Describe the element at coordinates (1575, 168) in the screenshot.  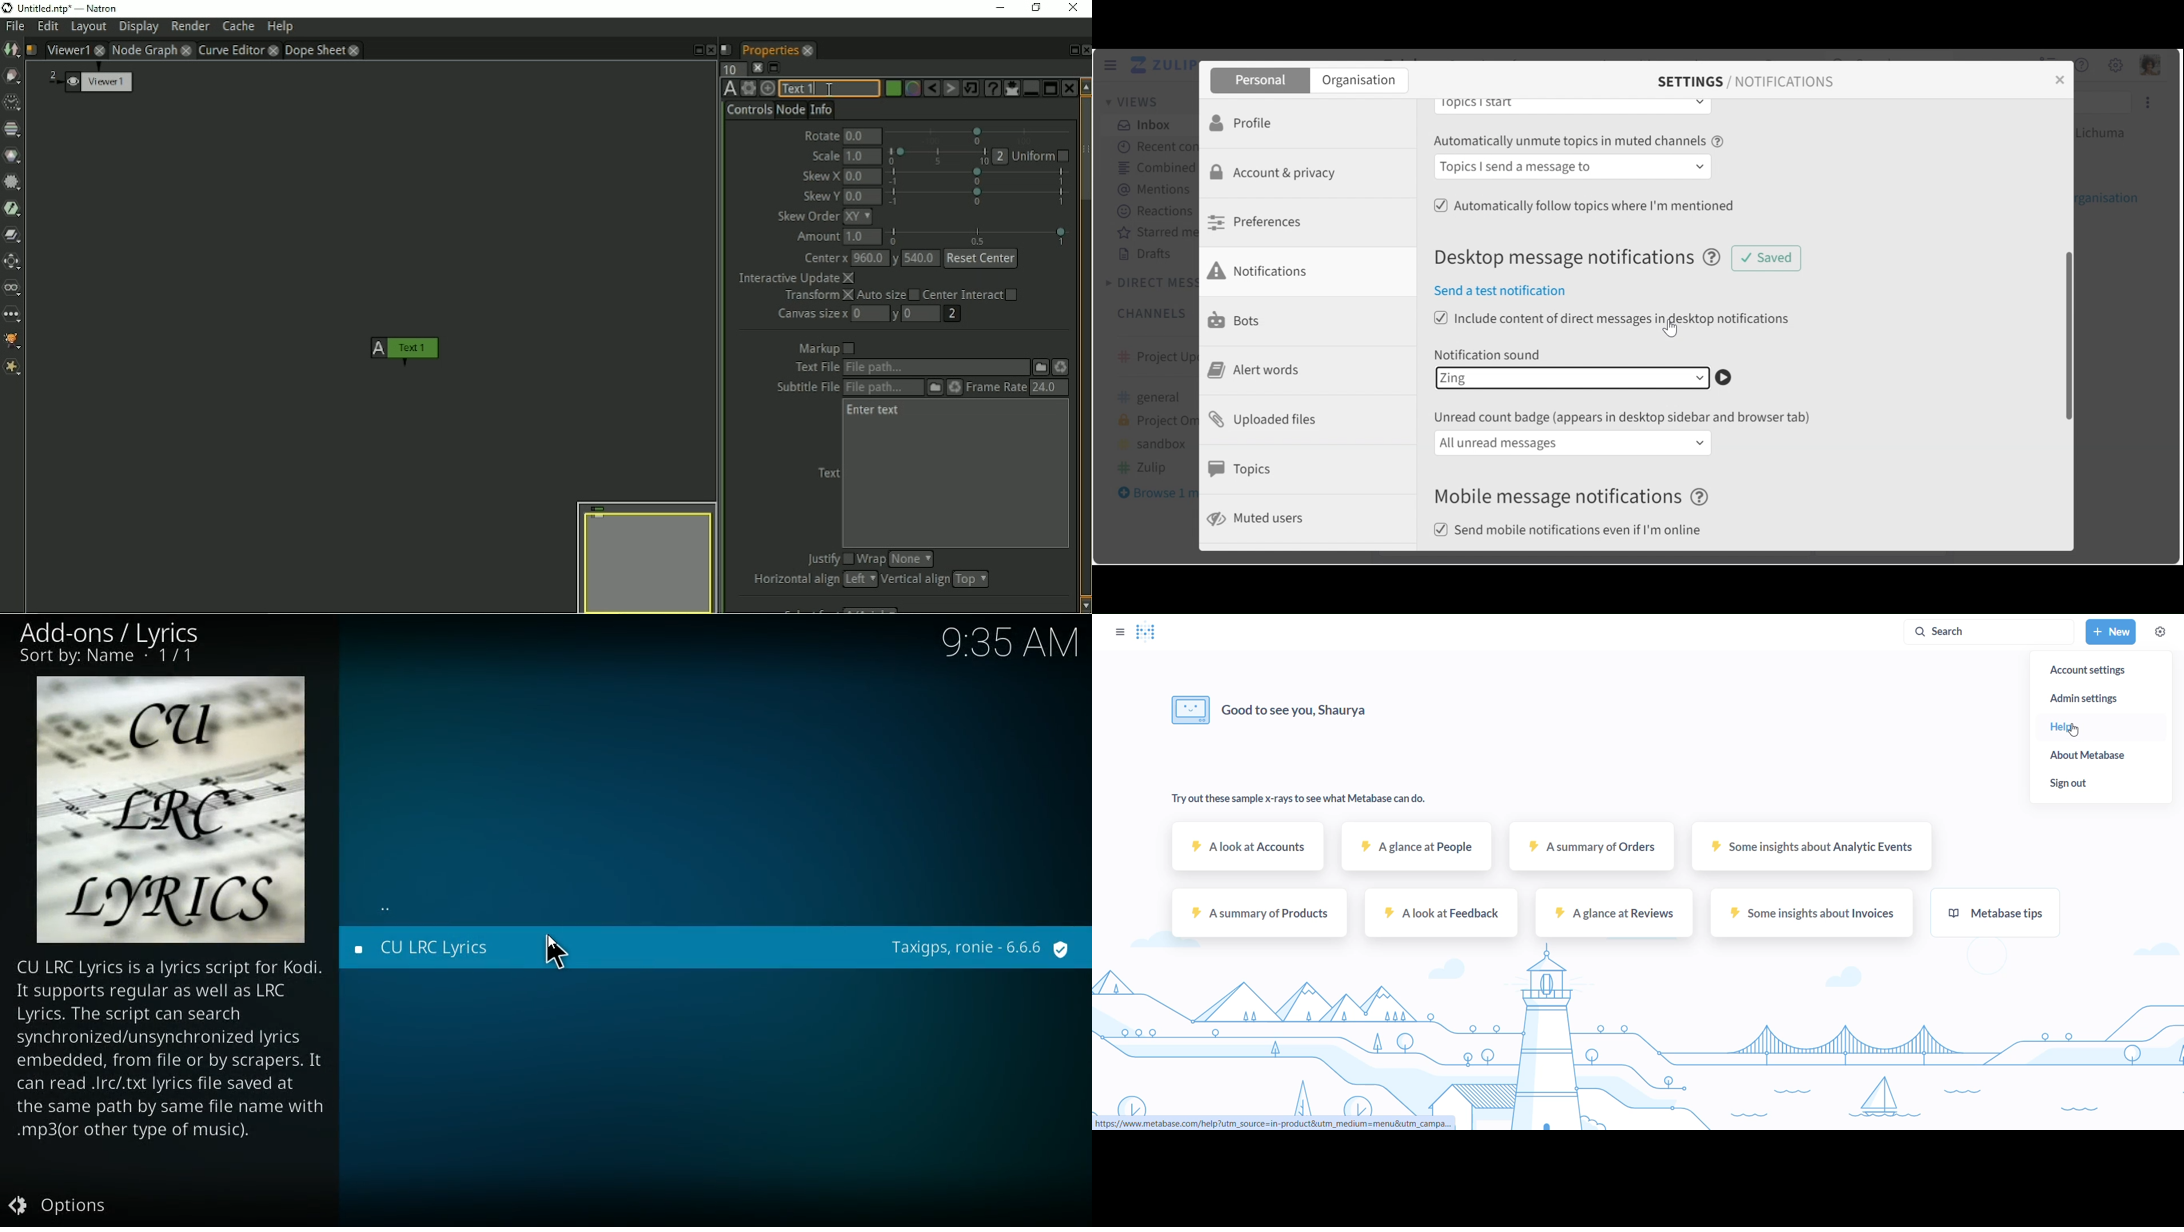
I see `Automatically follow topics in muted channels dropdown menu` at that location.